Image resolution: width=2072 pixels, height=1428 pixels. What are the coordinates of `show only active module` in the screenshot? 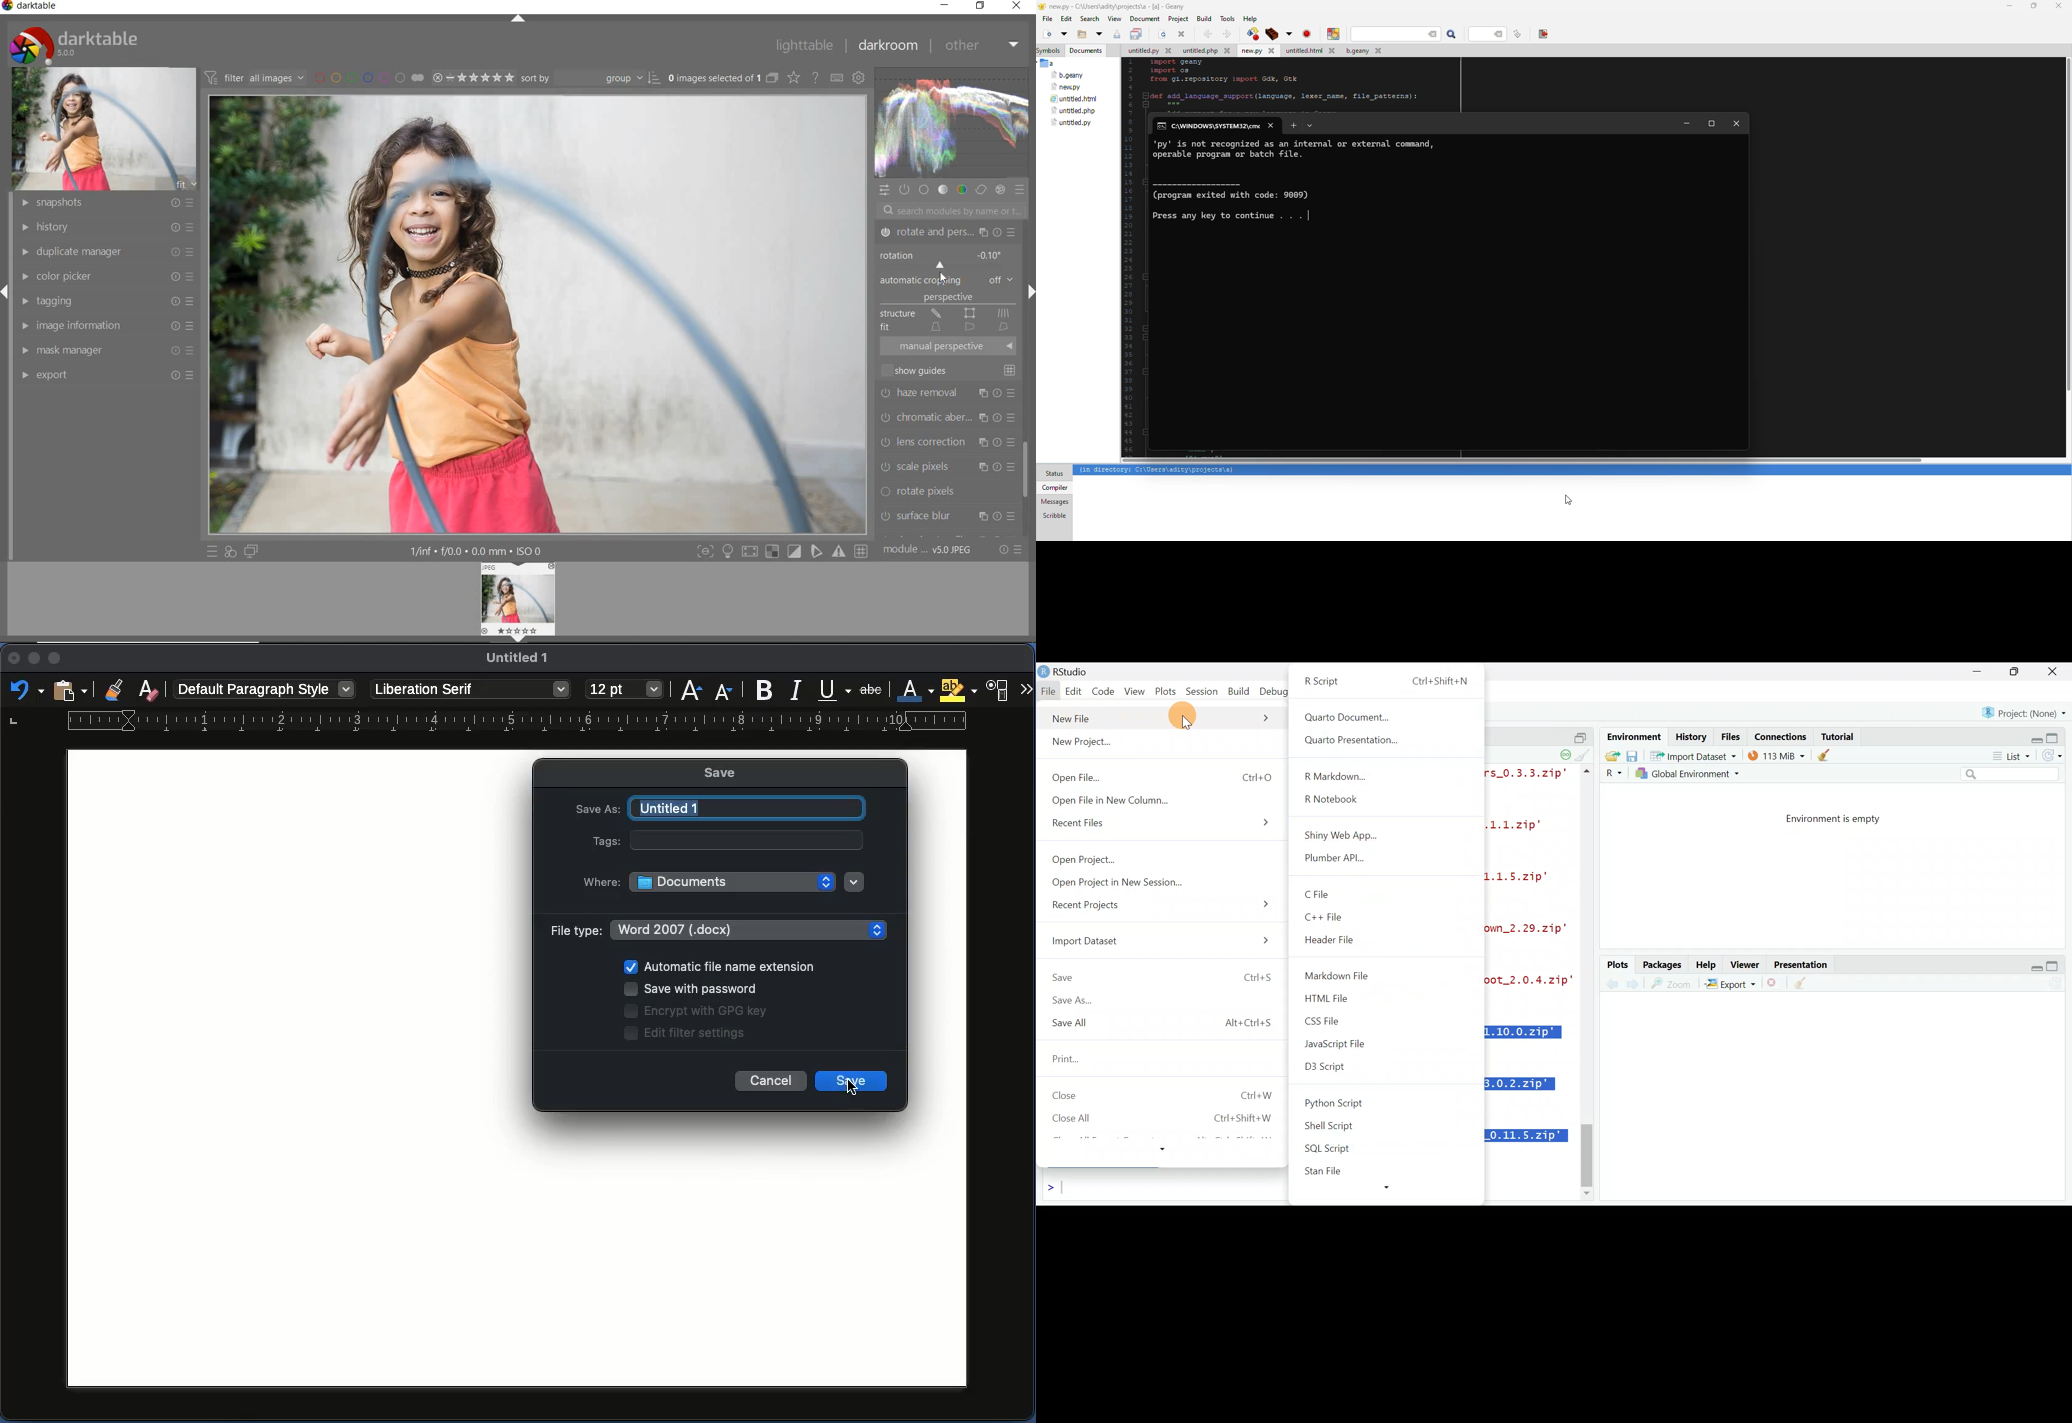 It's located at (903, 189).